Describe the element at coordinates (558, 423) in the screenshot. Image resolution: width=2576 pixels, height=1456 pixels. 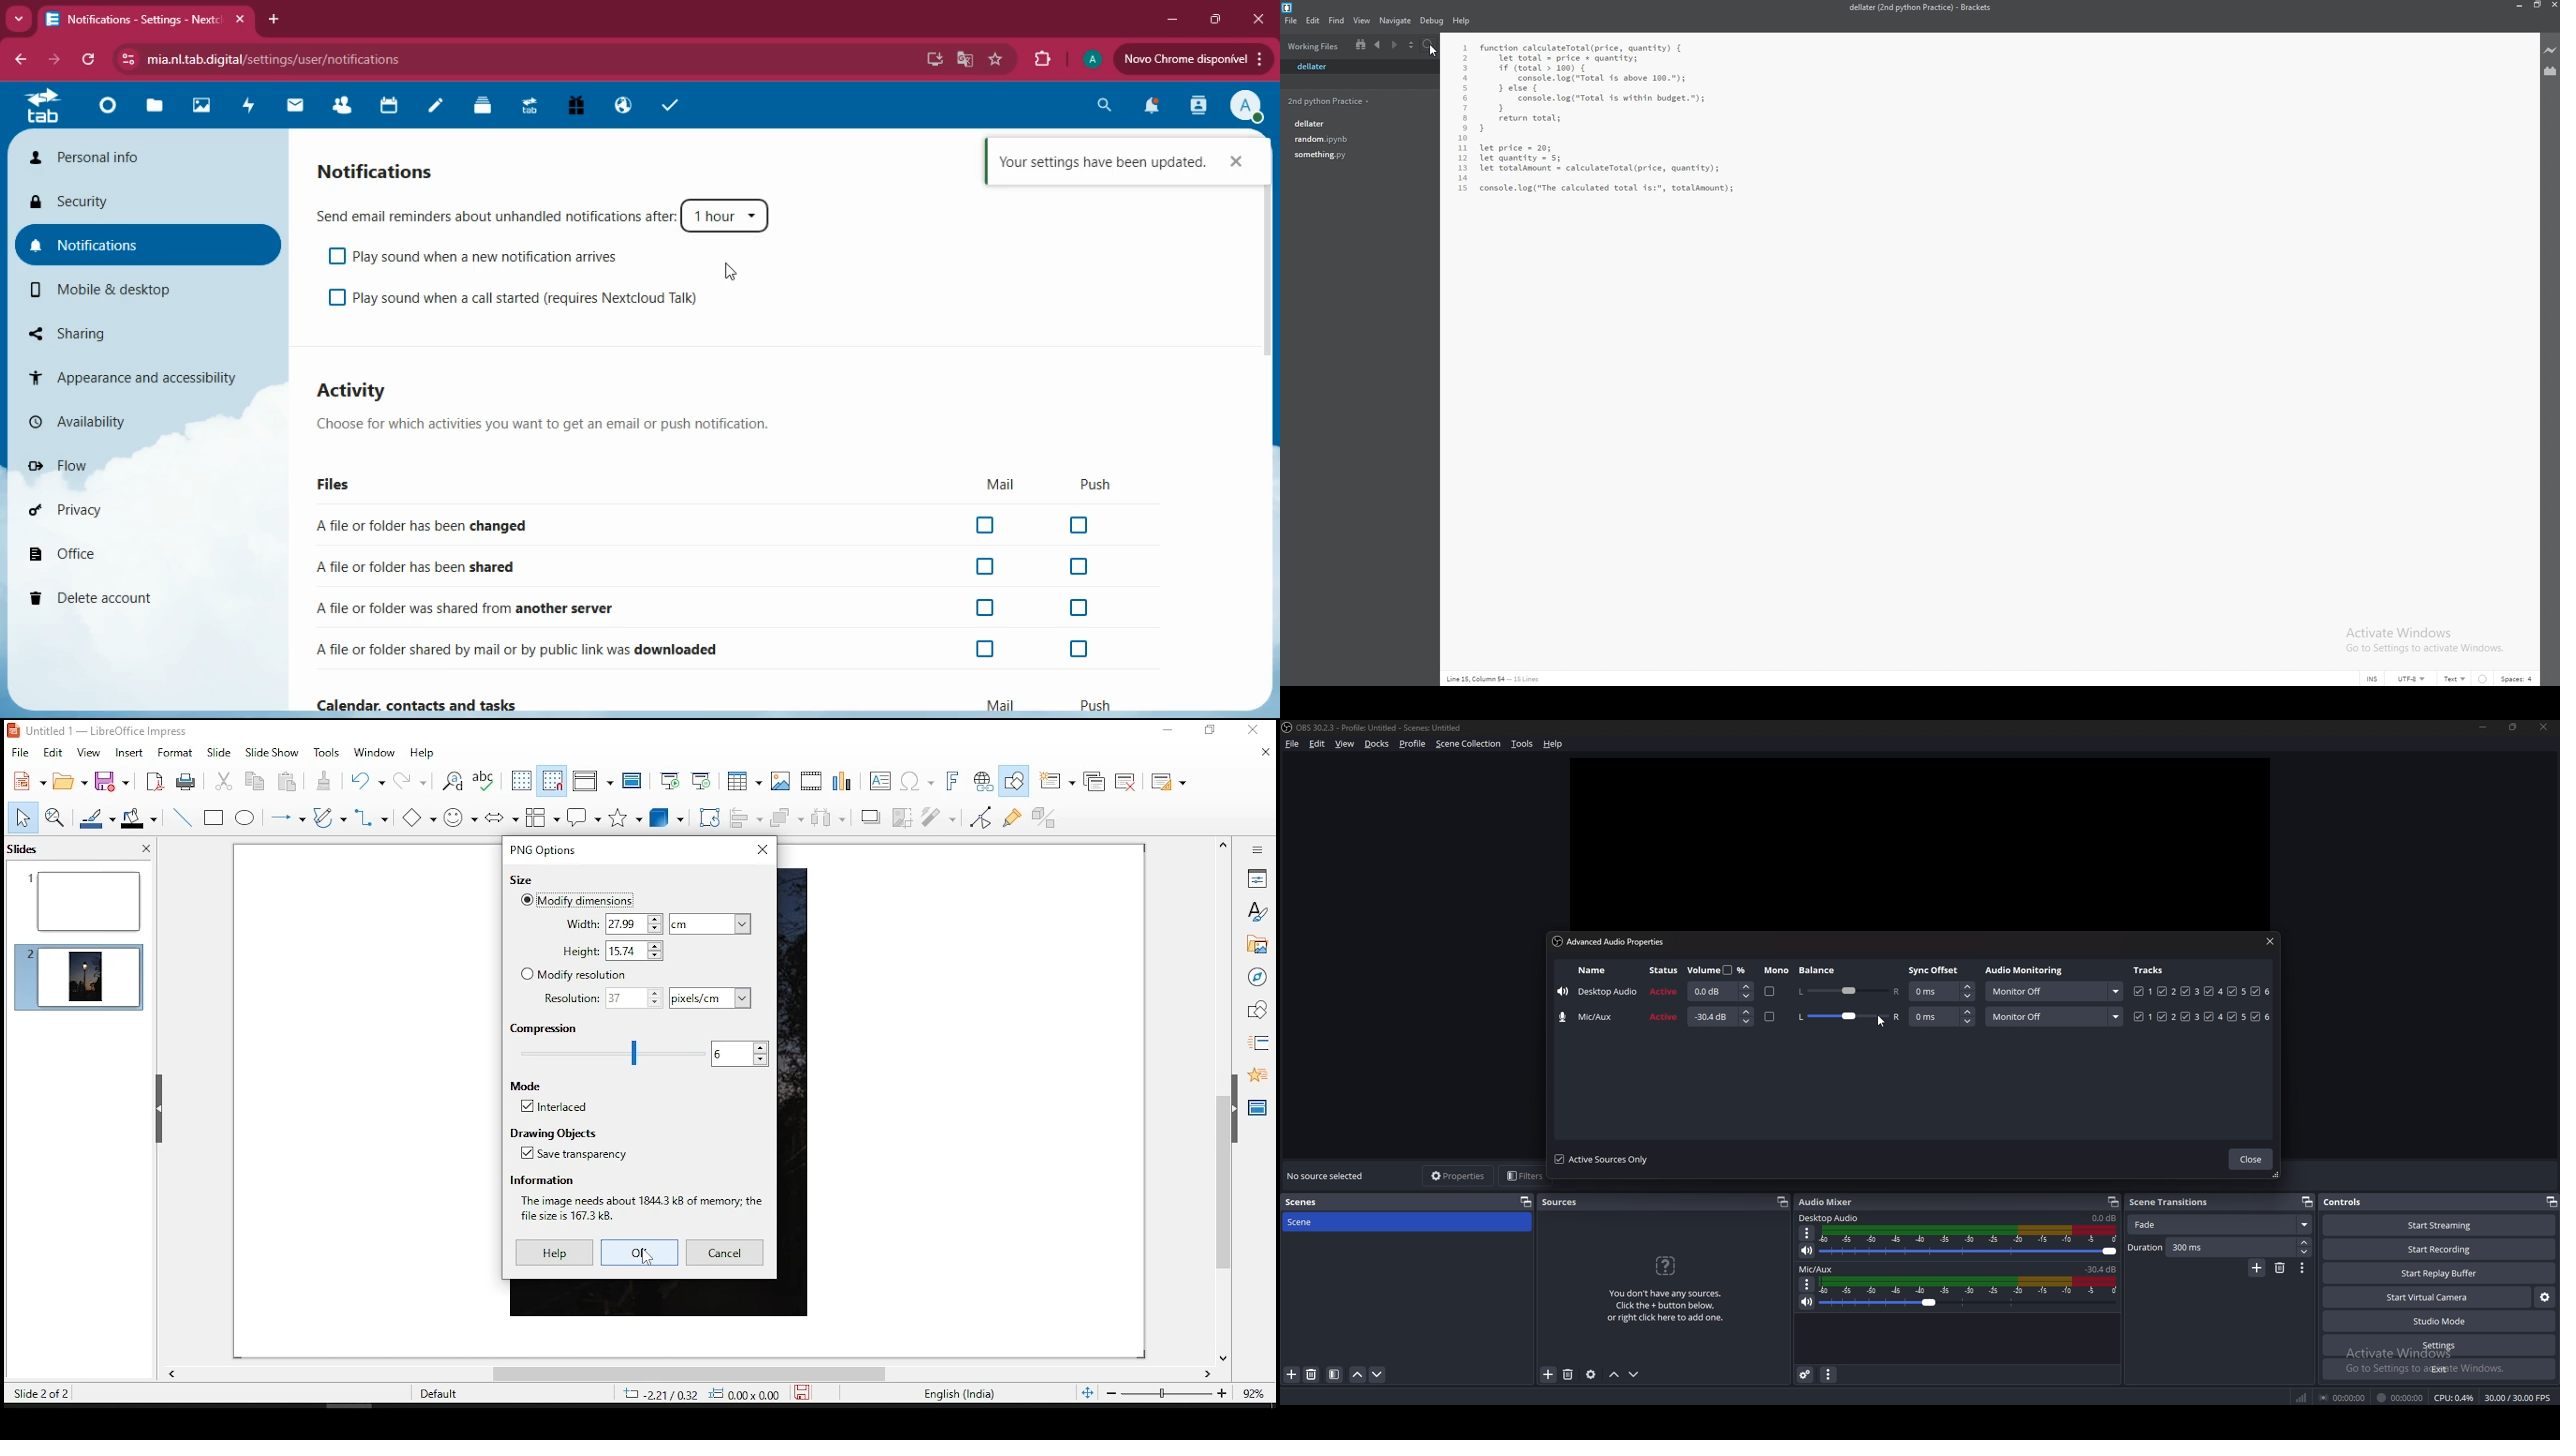
I see `description` at that location.